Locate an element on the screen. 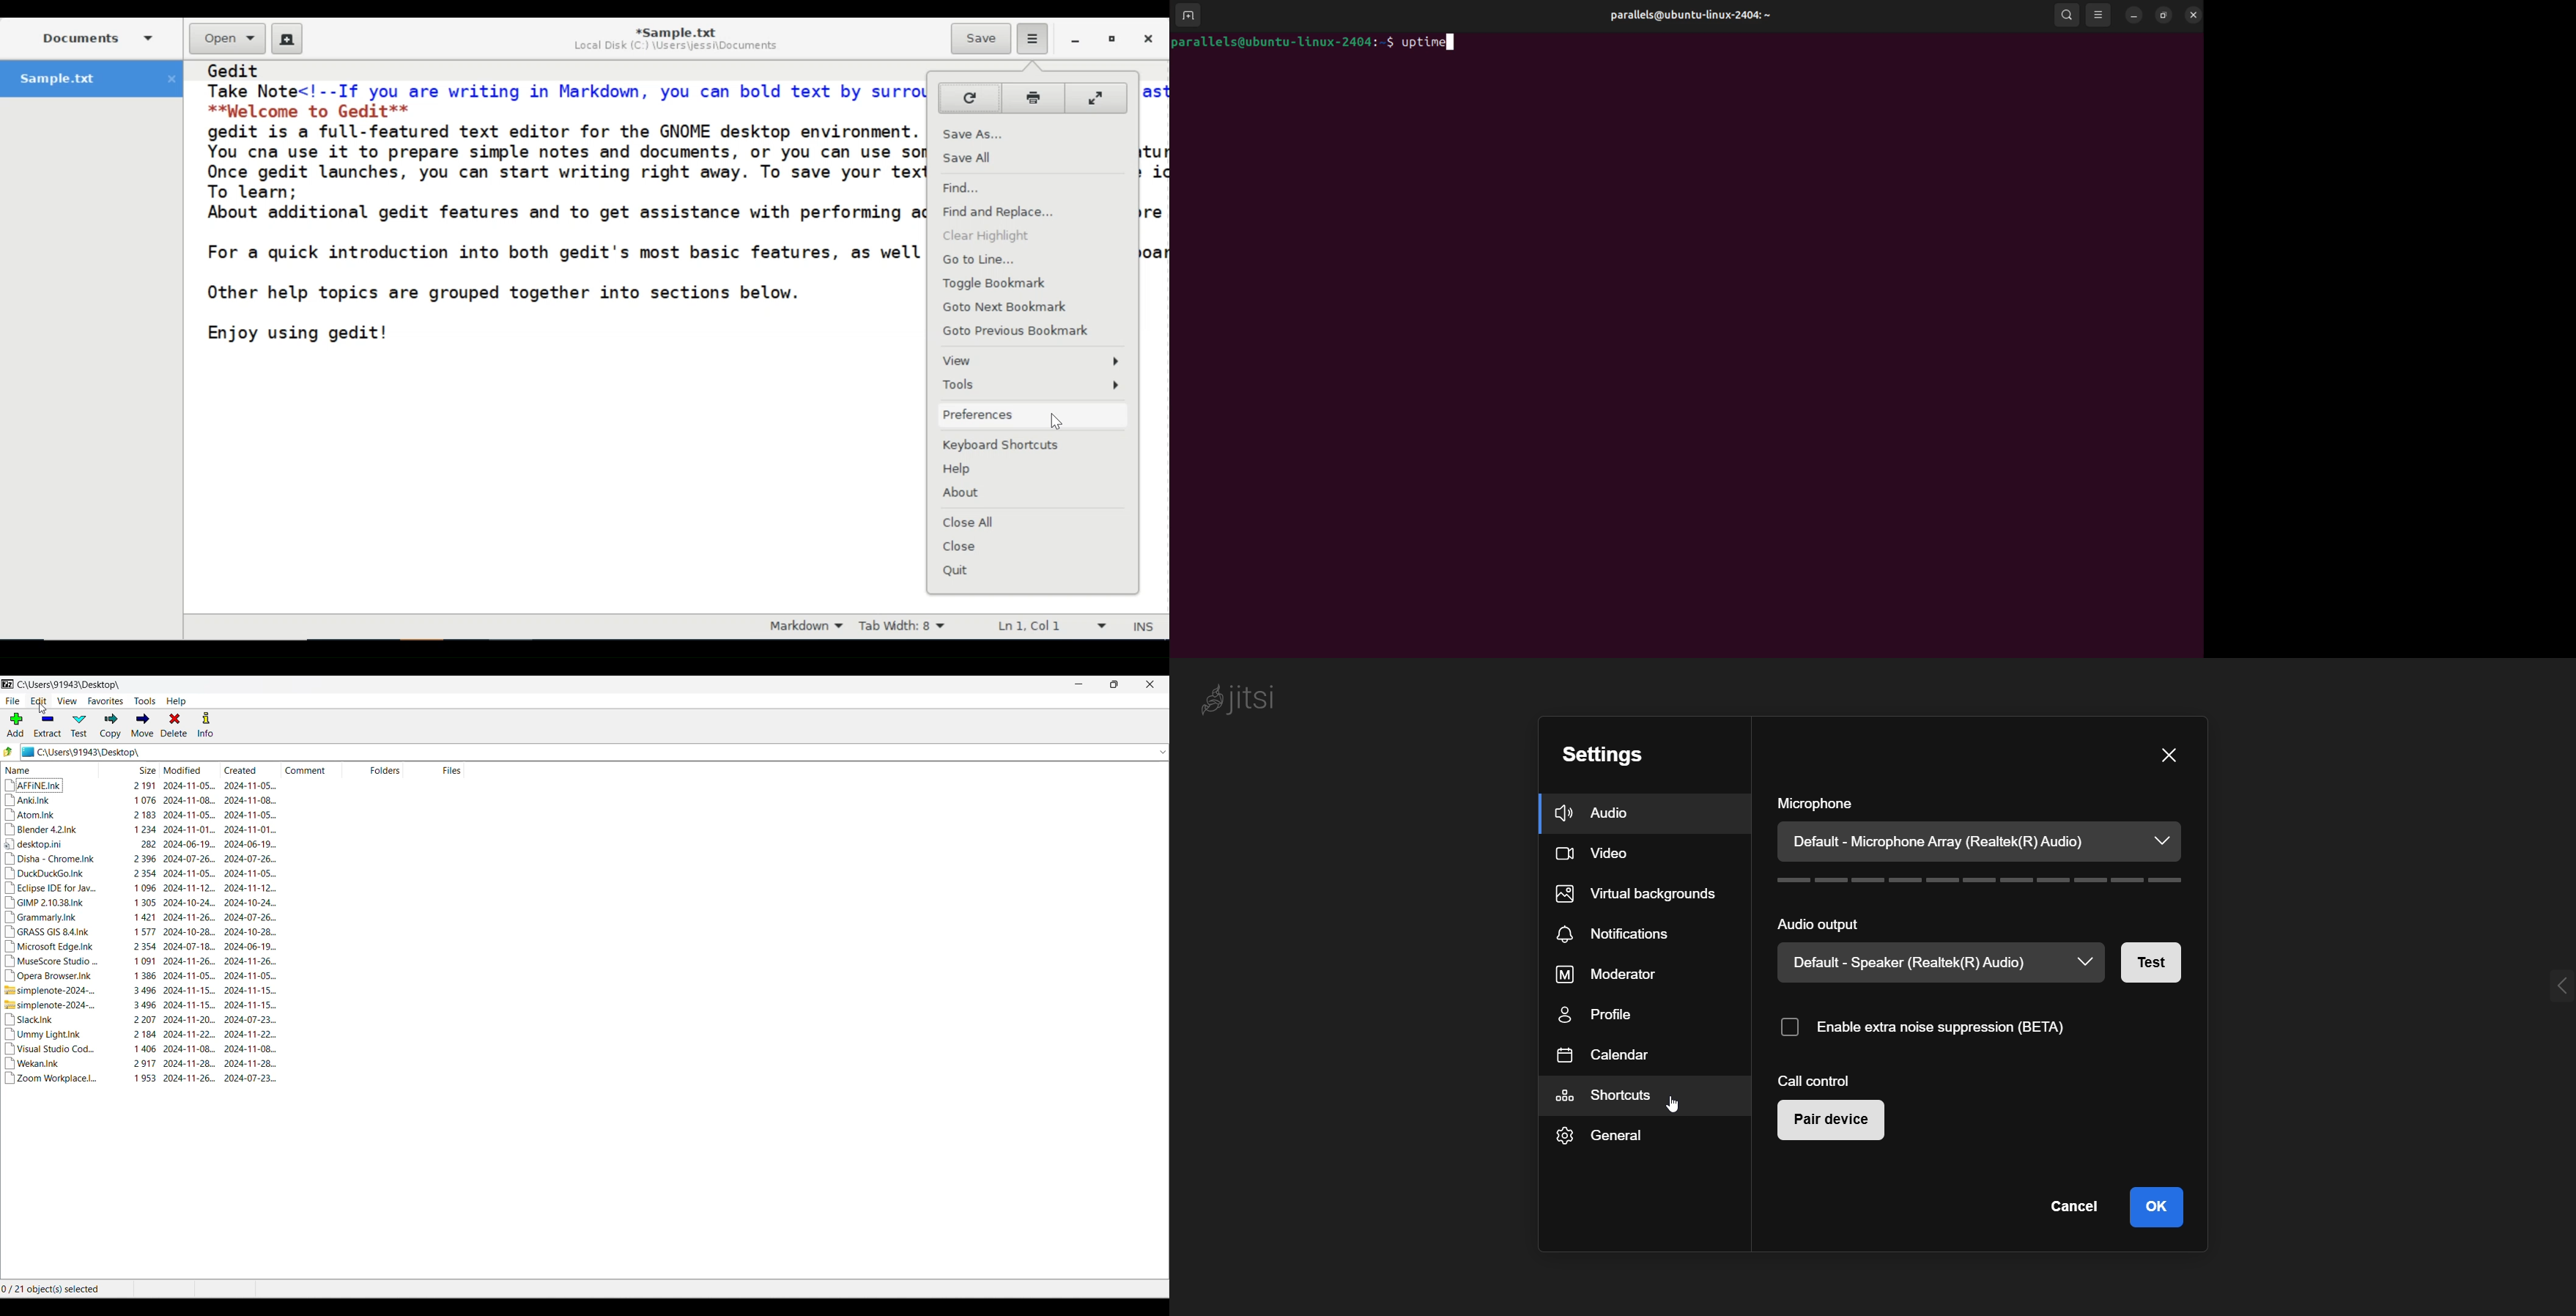  Folder location and logo is located at coordinates (586, 752).